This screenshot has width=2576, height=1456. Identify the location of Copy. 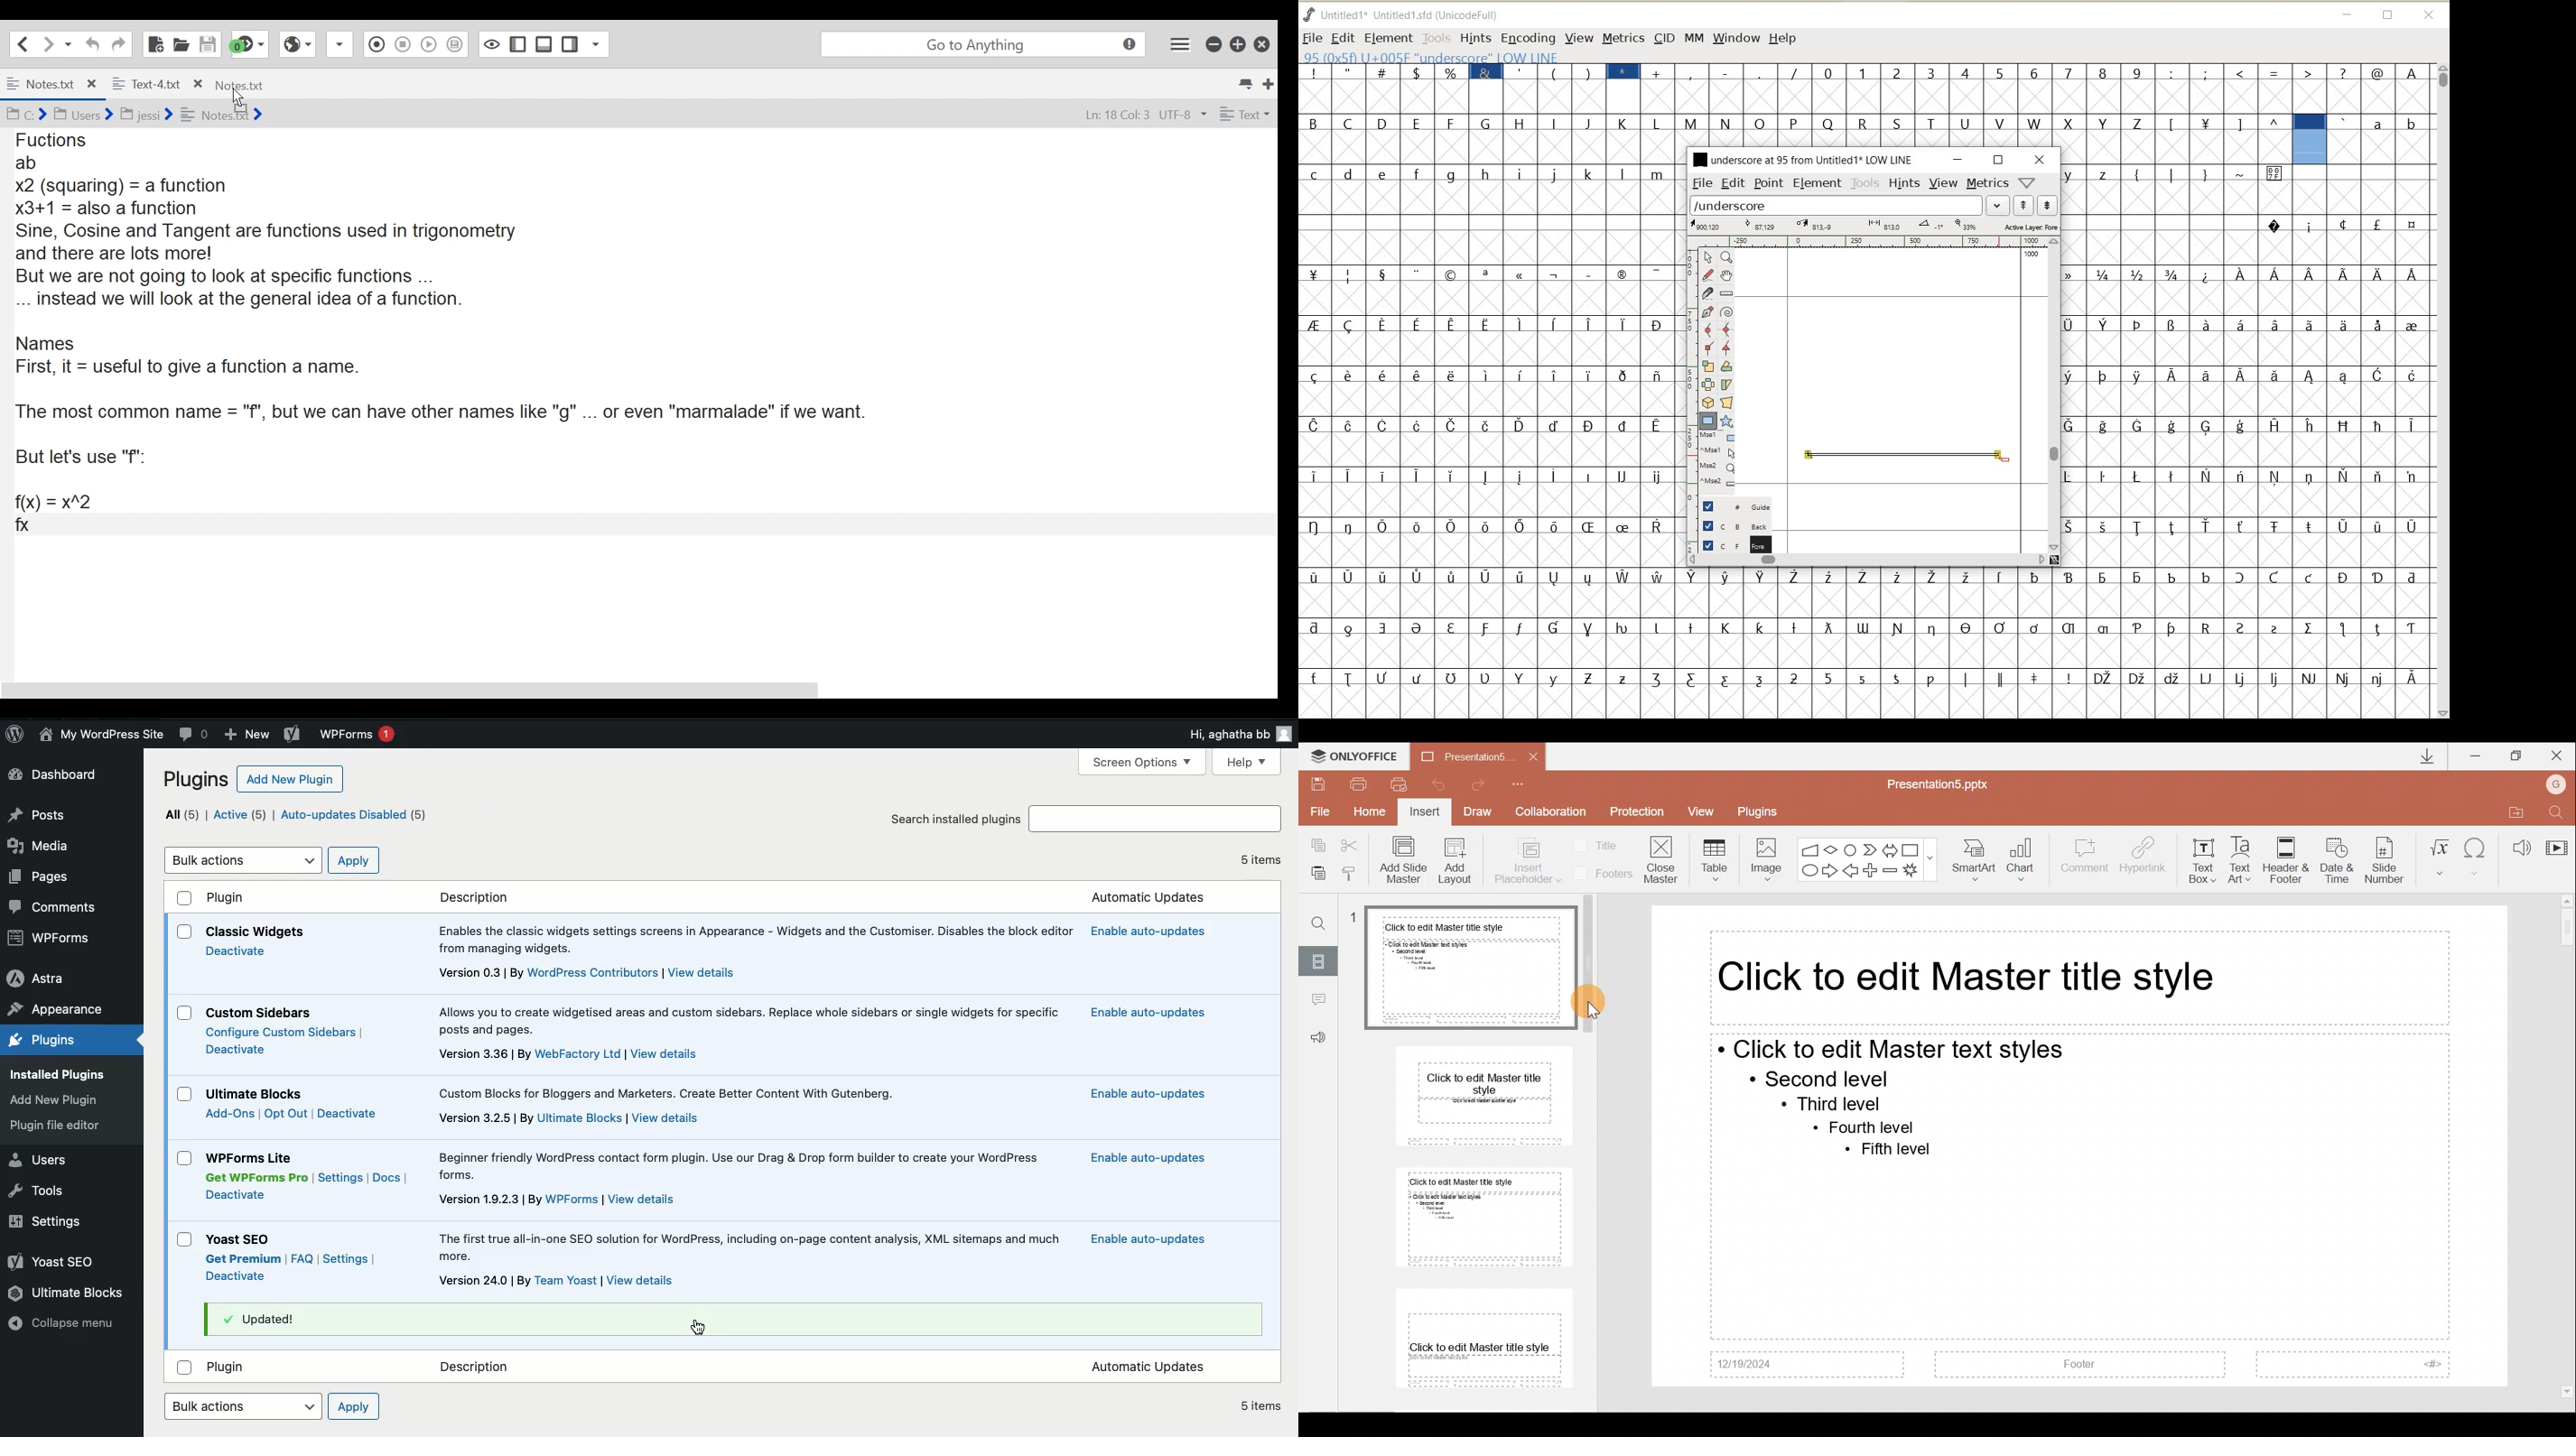
(1313, 845).